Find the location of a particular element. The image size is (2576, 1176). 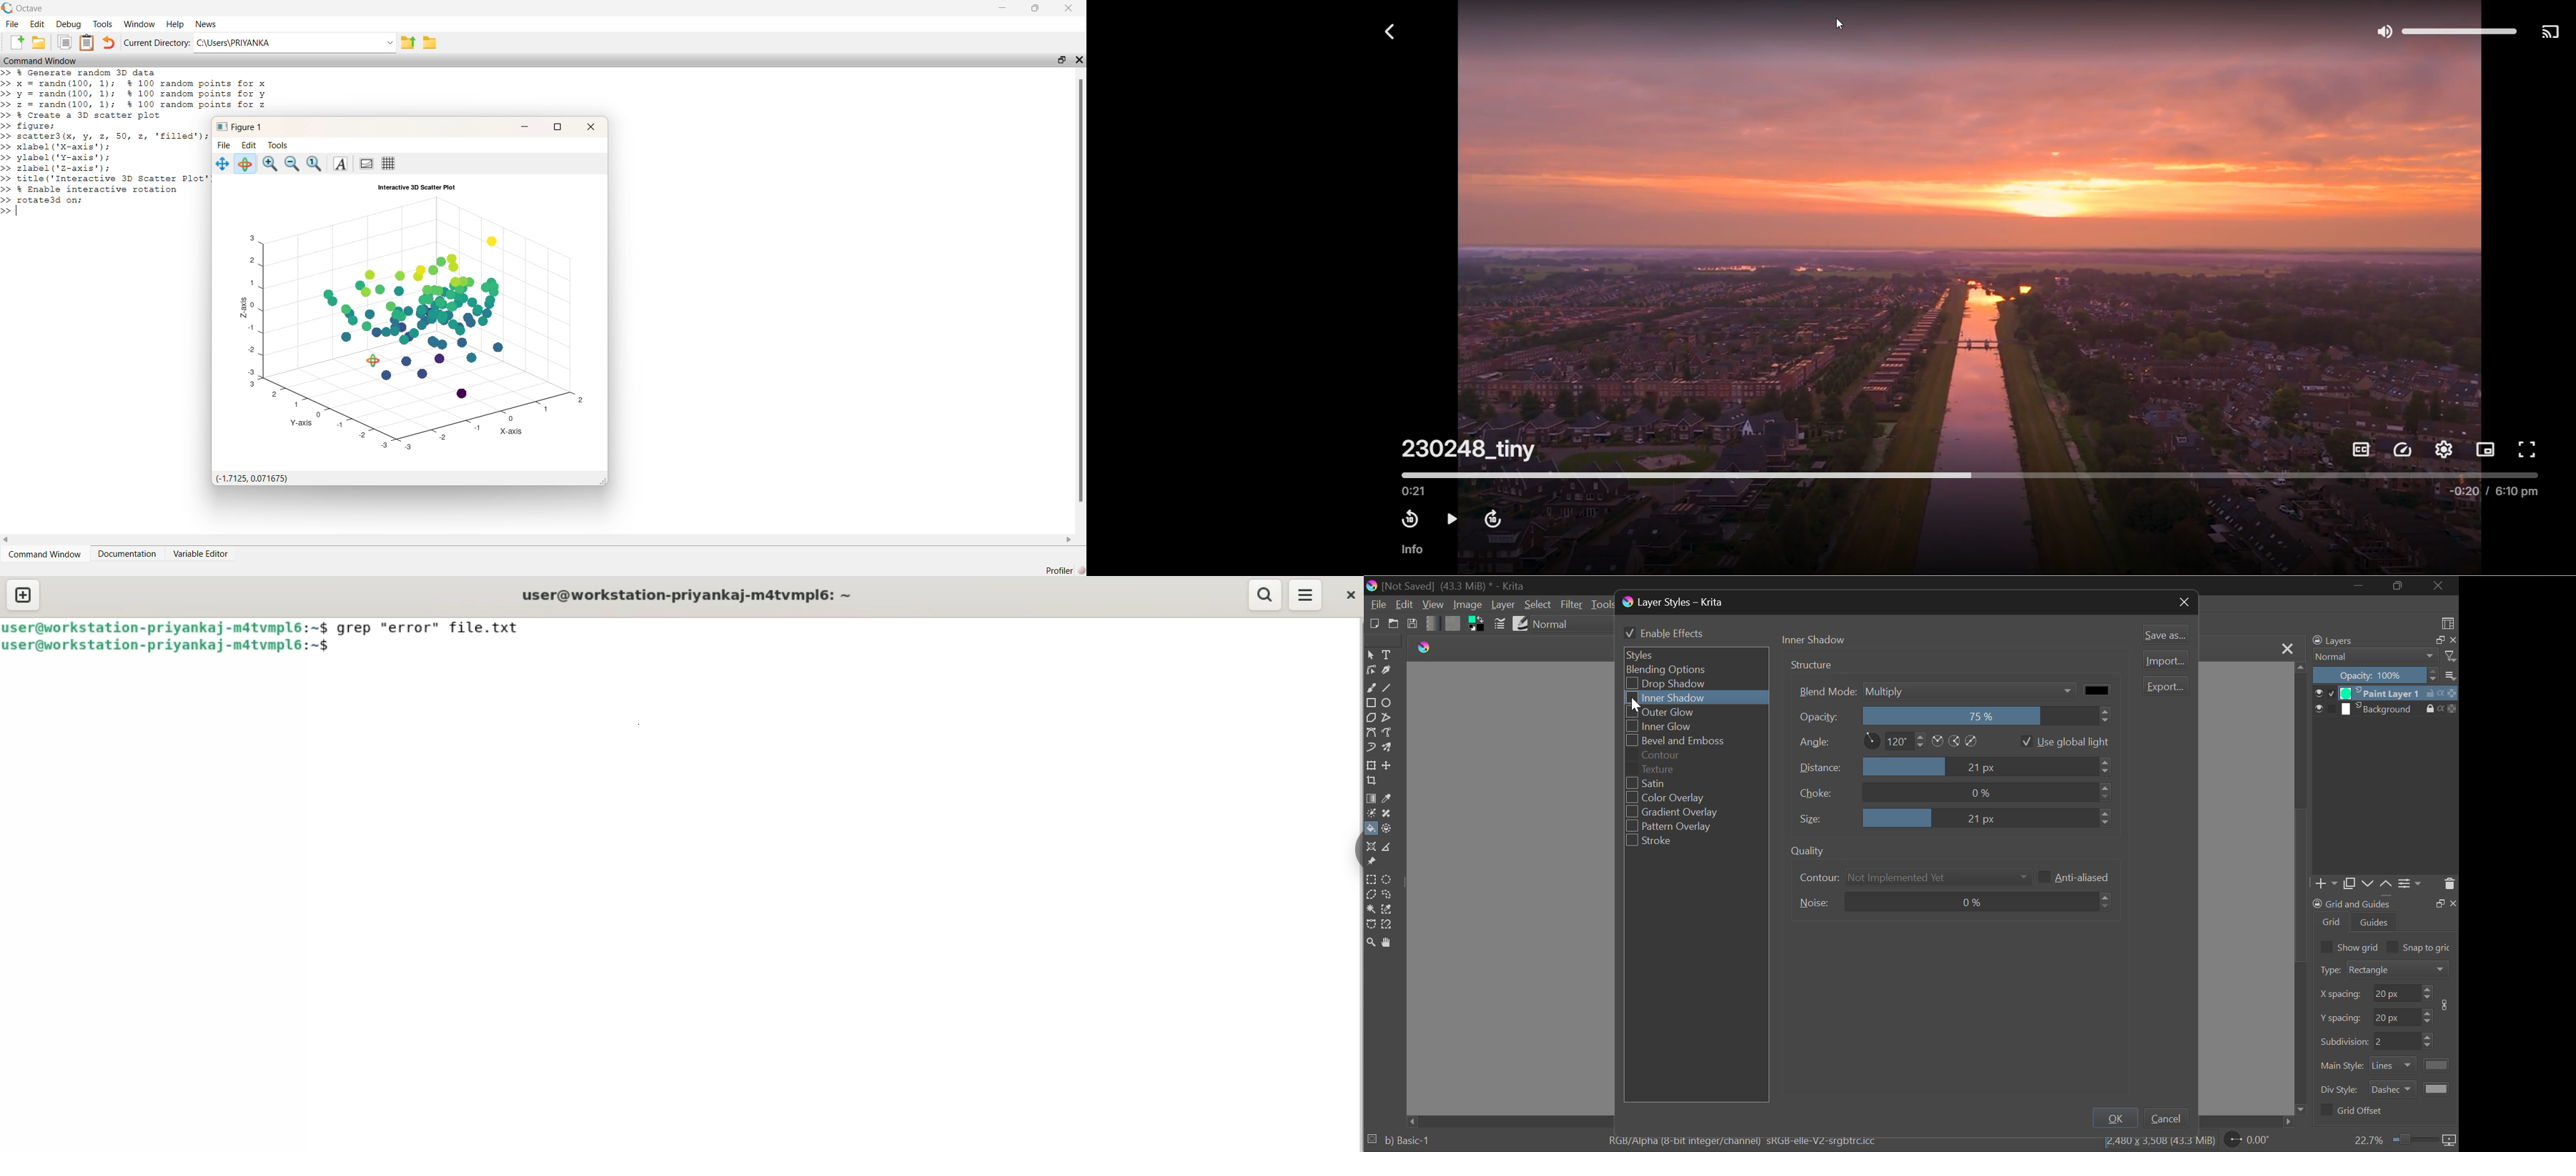

settings is located at coordinates (2442, 449).